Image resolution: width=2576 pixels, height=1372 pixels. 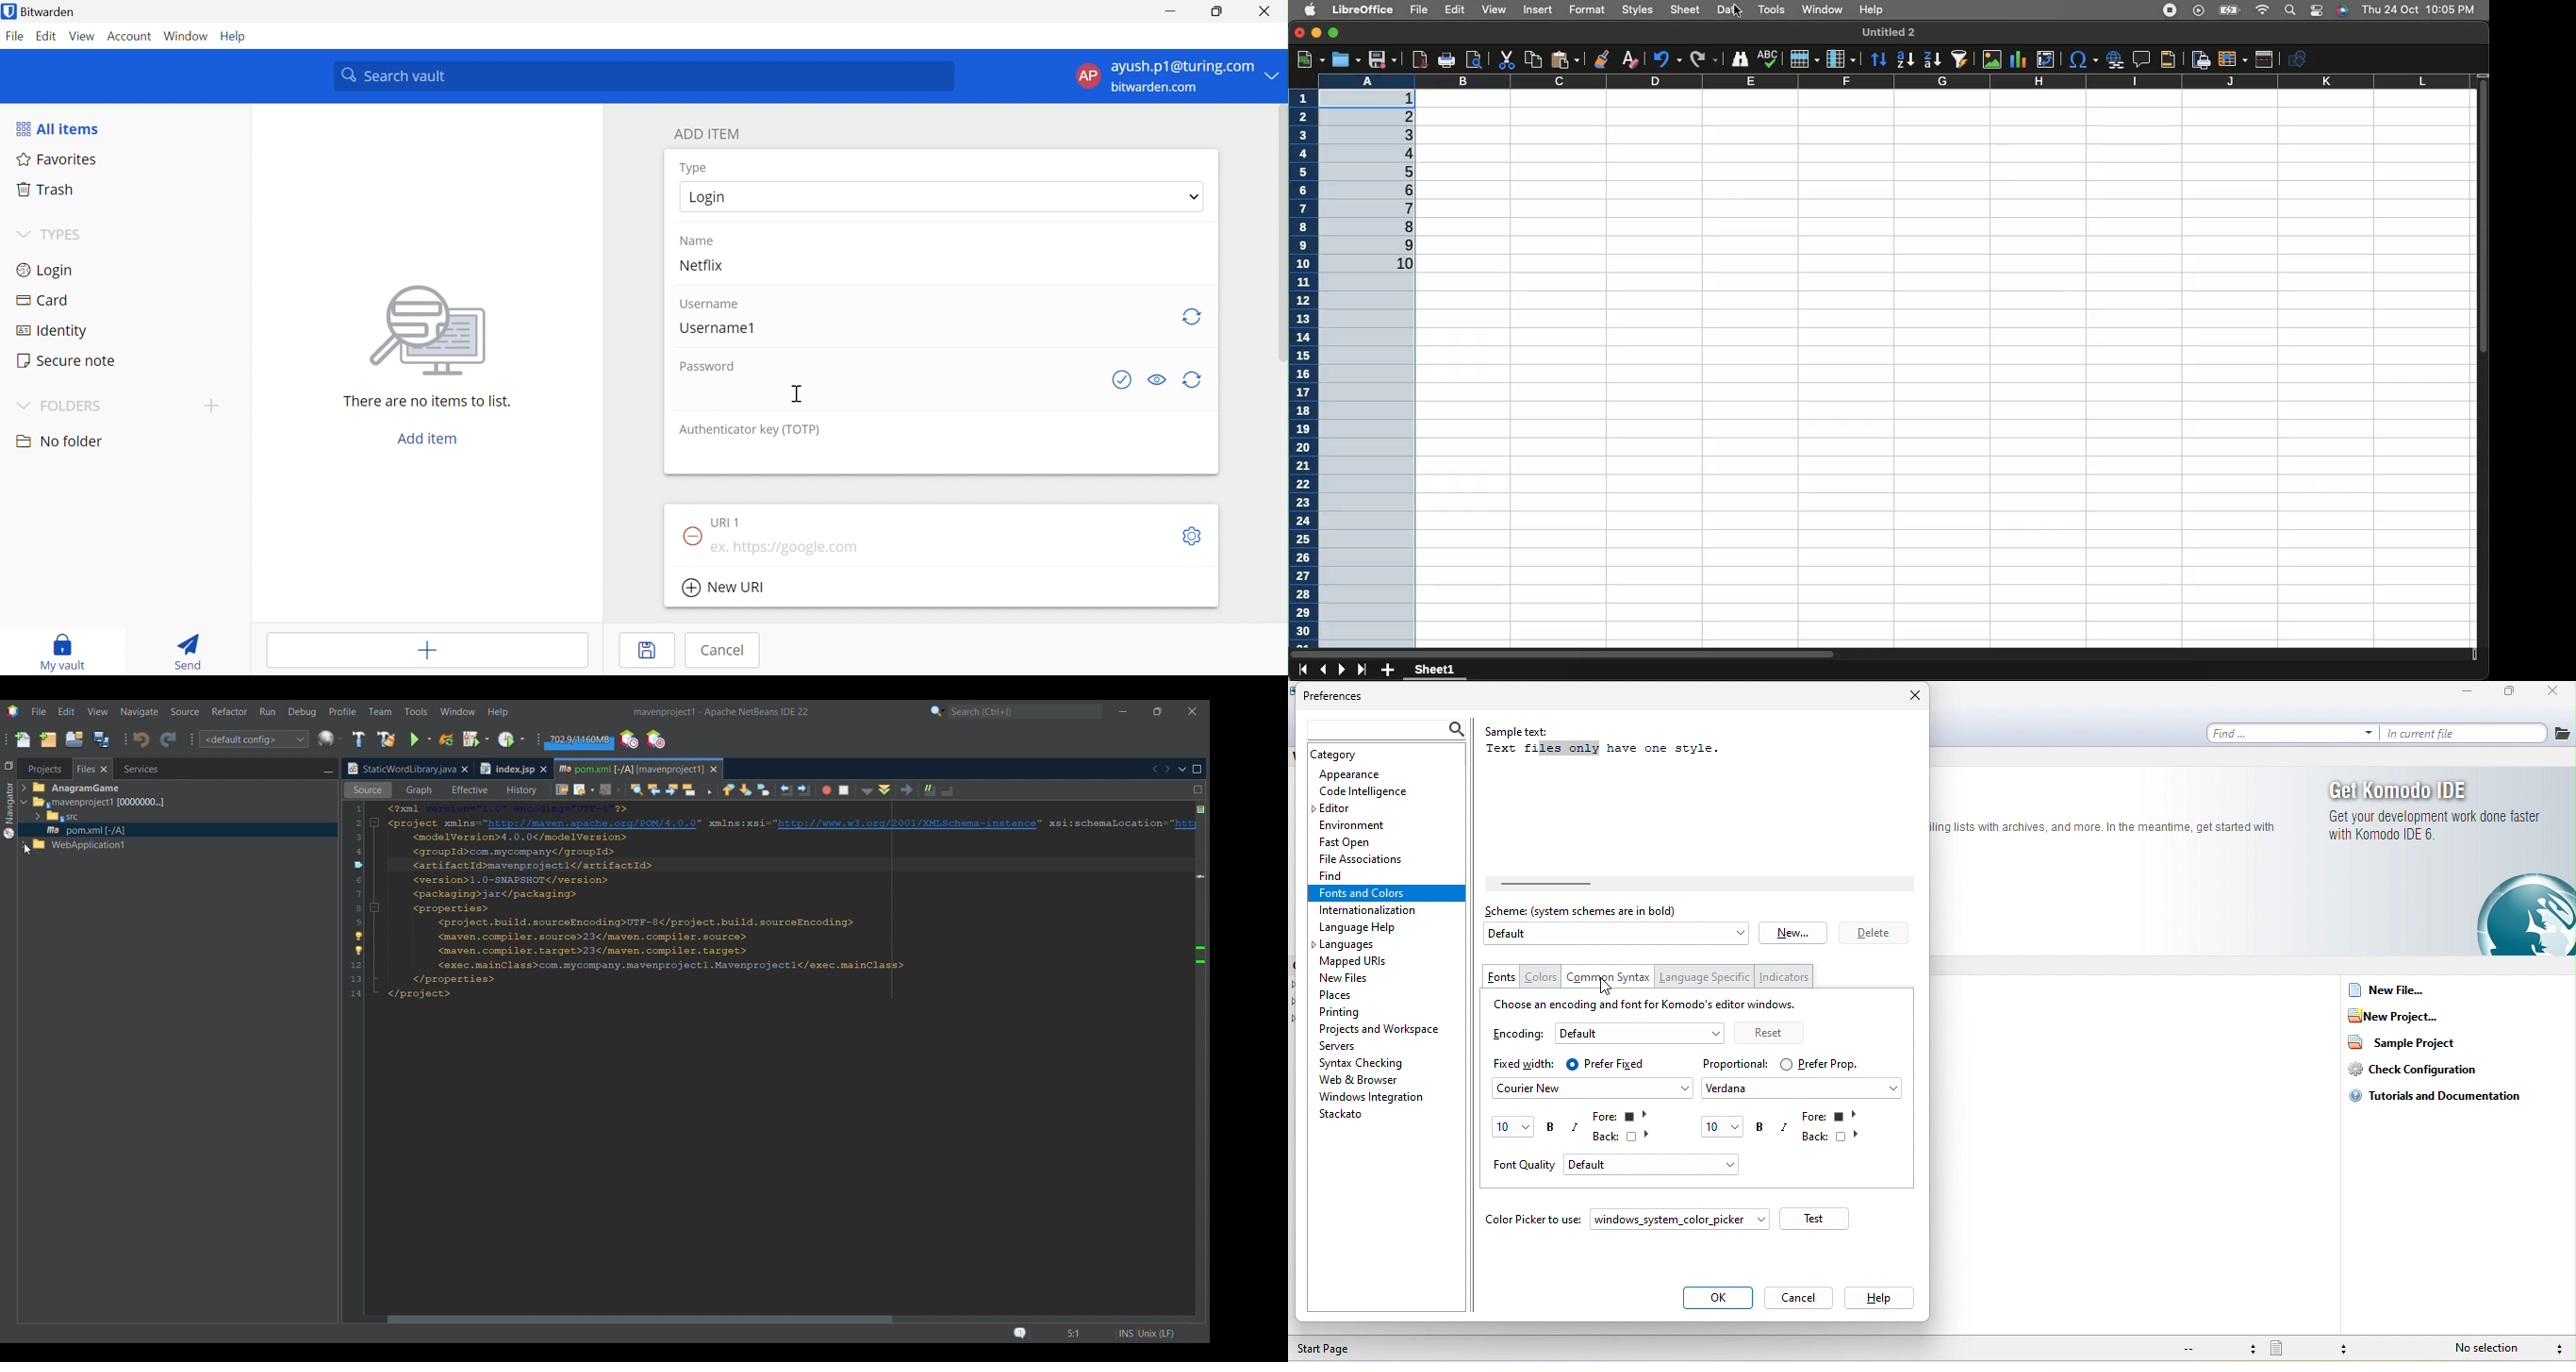 What do you see at coordinates (1638, 11) in the screenshot?
I see `Styles` at bounding box center [1638, 11].